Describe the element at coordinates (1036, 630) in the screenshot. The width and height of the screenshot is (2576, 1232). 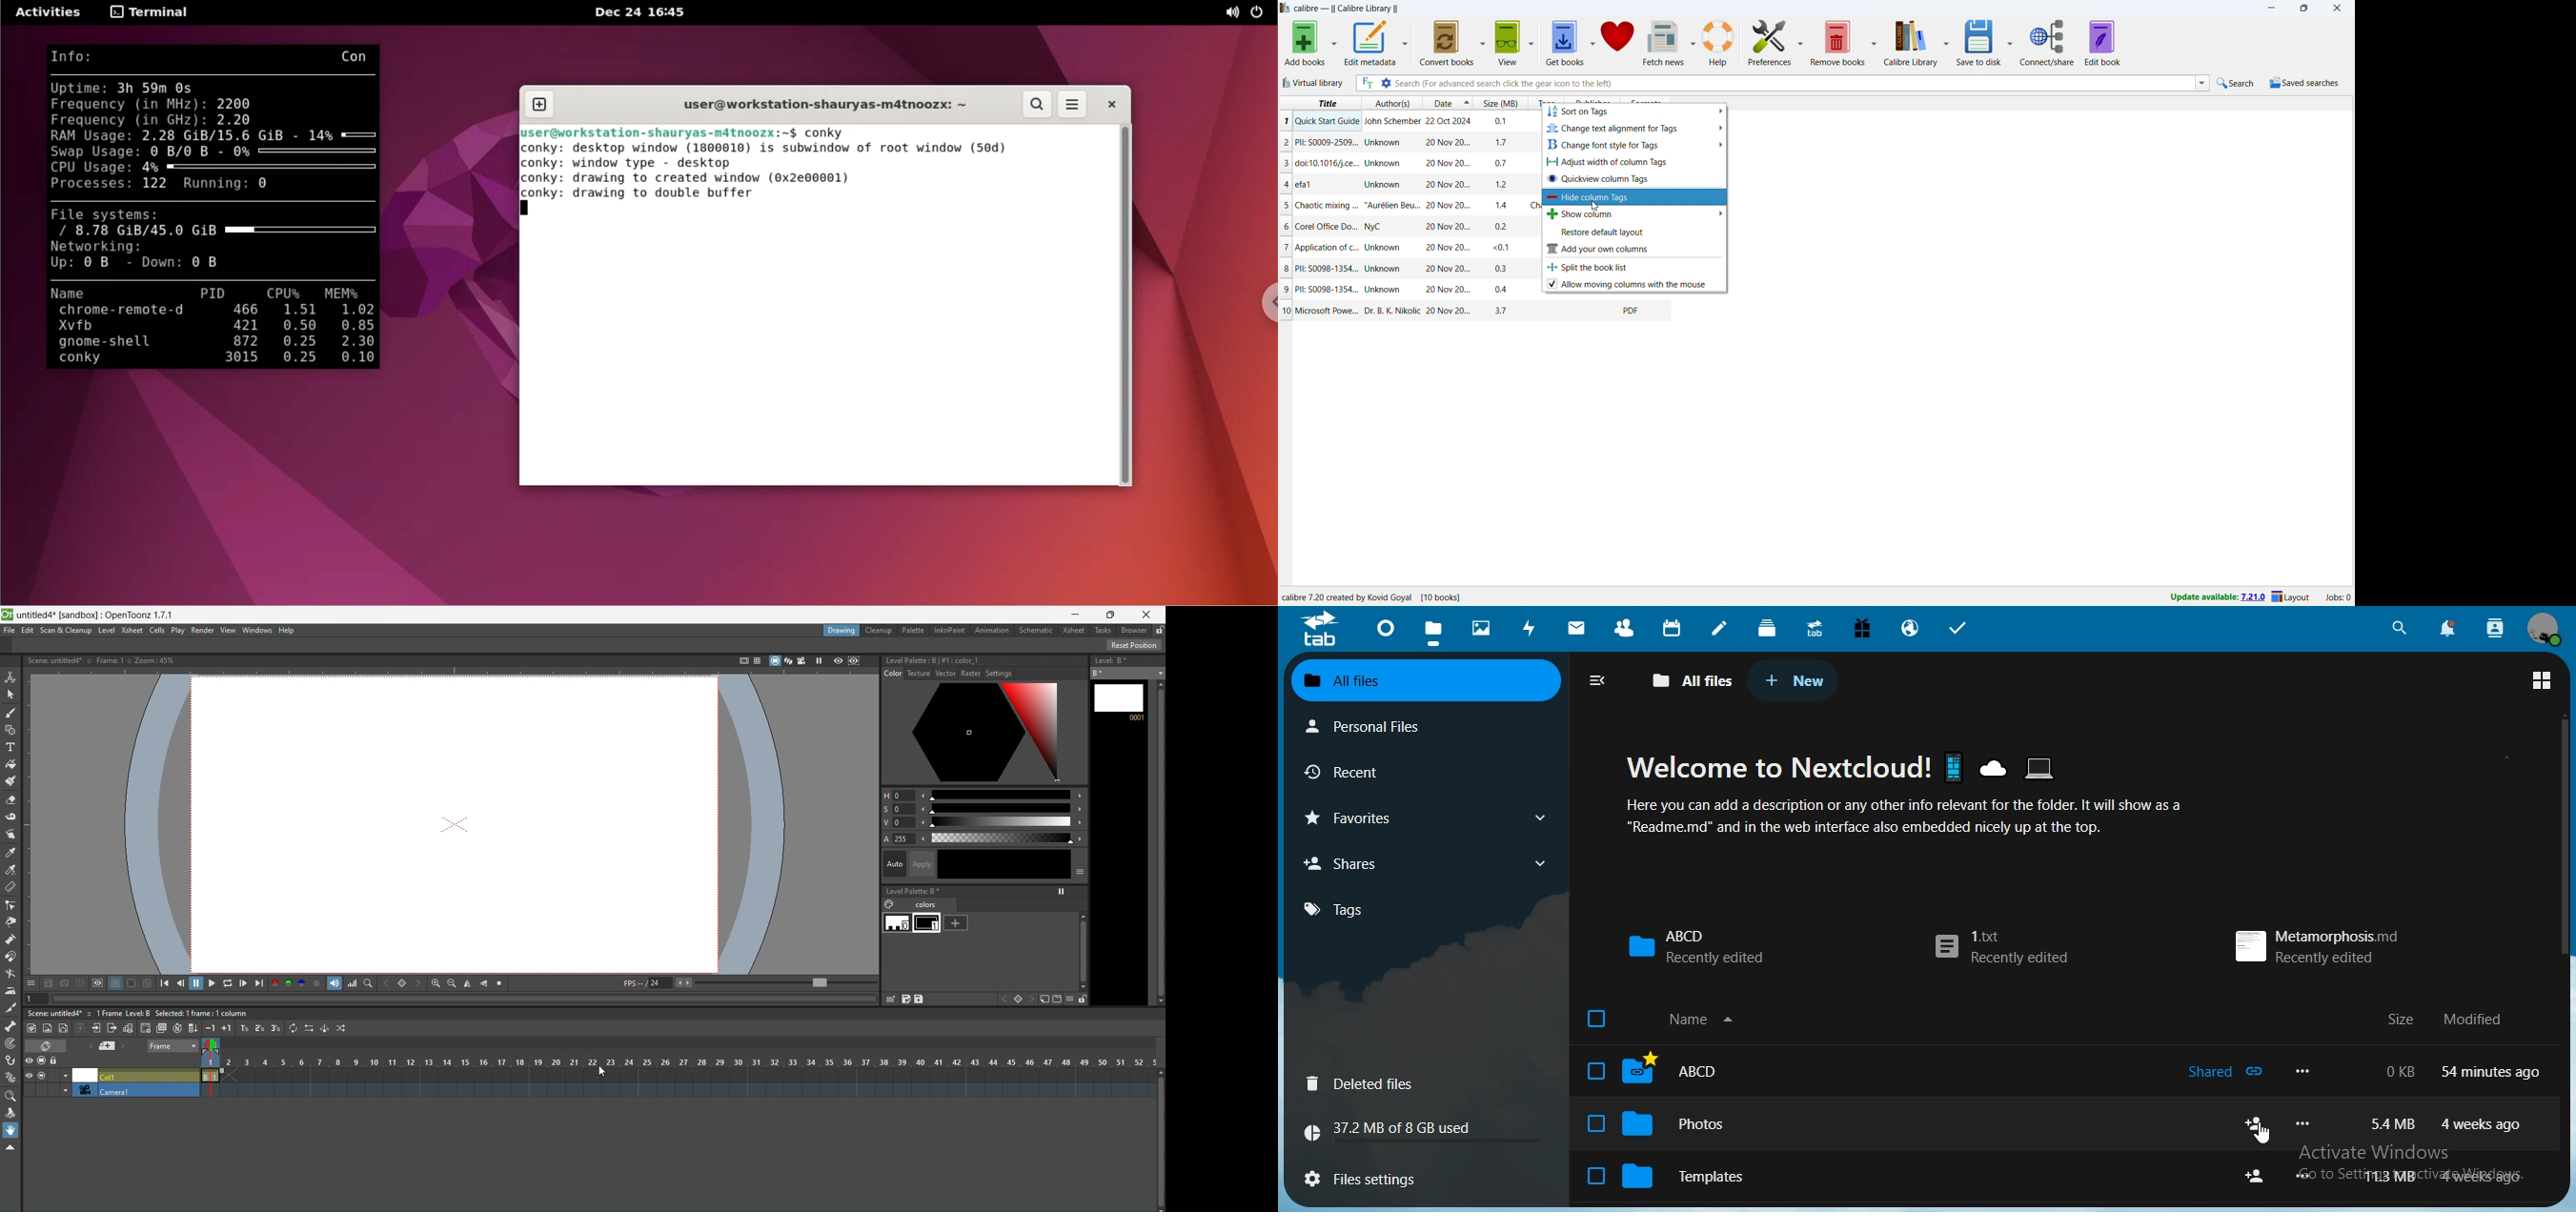
I see `schematic` at that location.